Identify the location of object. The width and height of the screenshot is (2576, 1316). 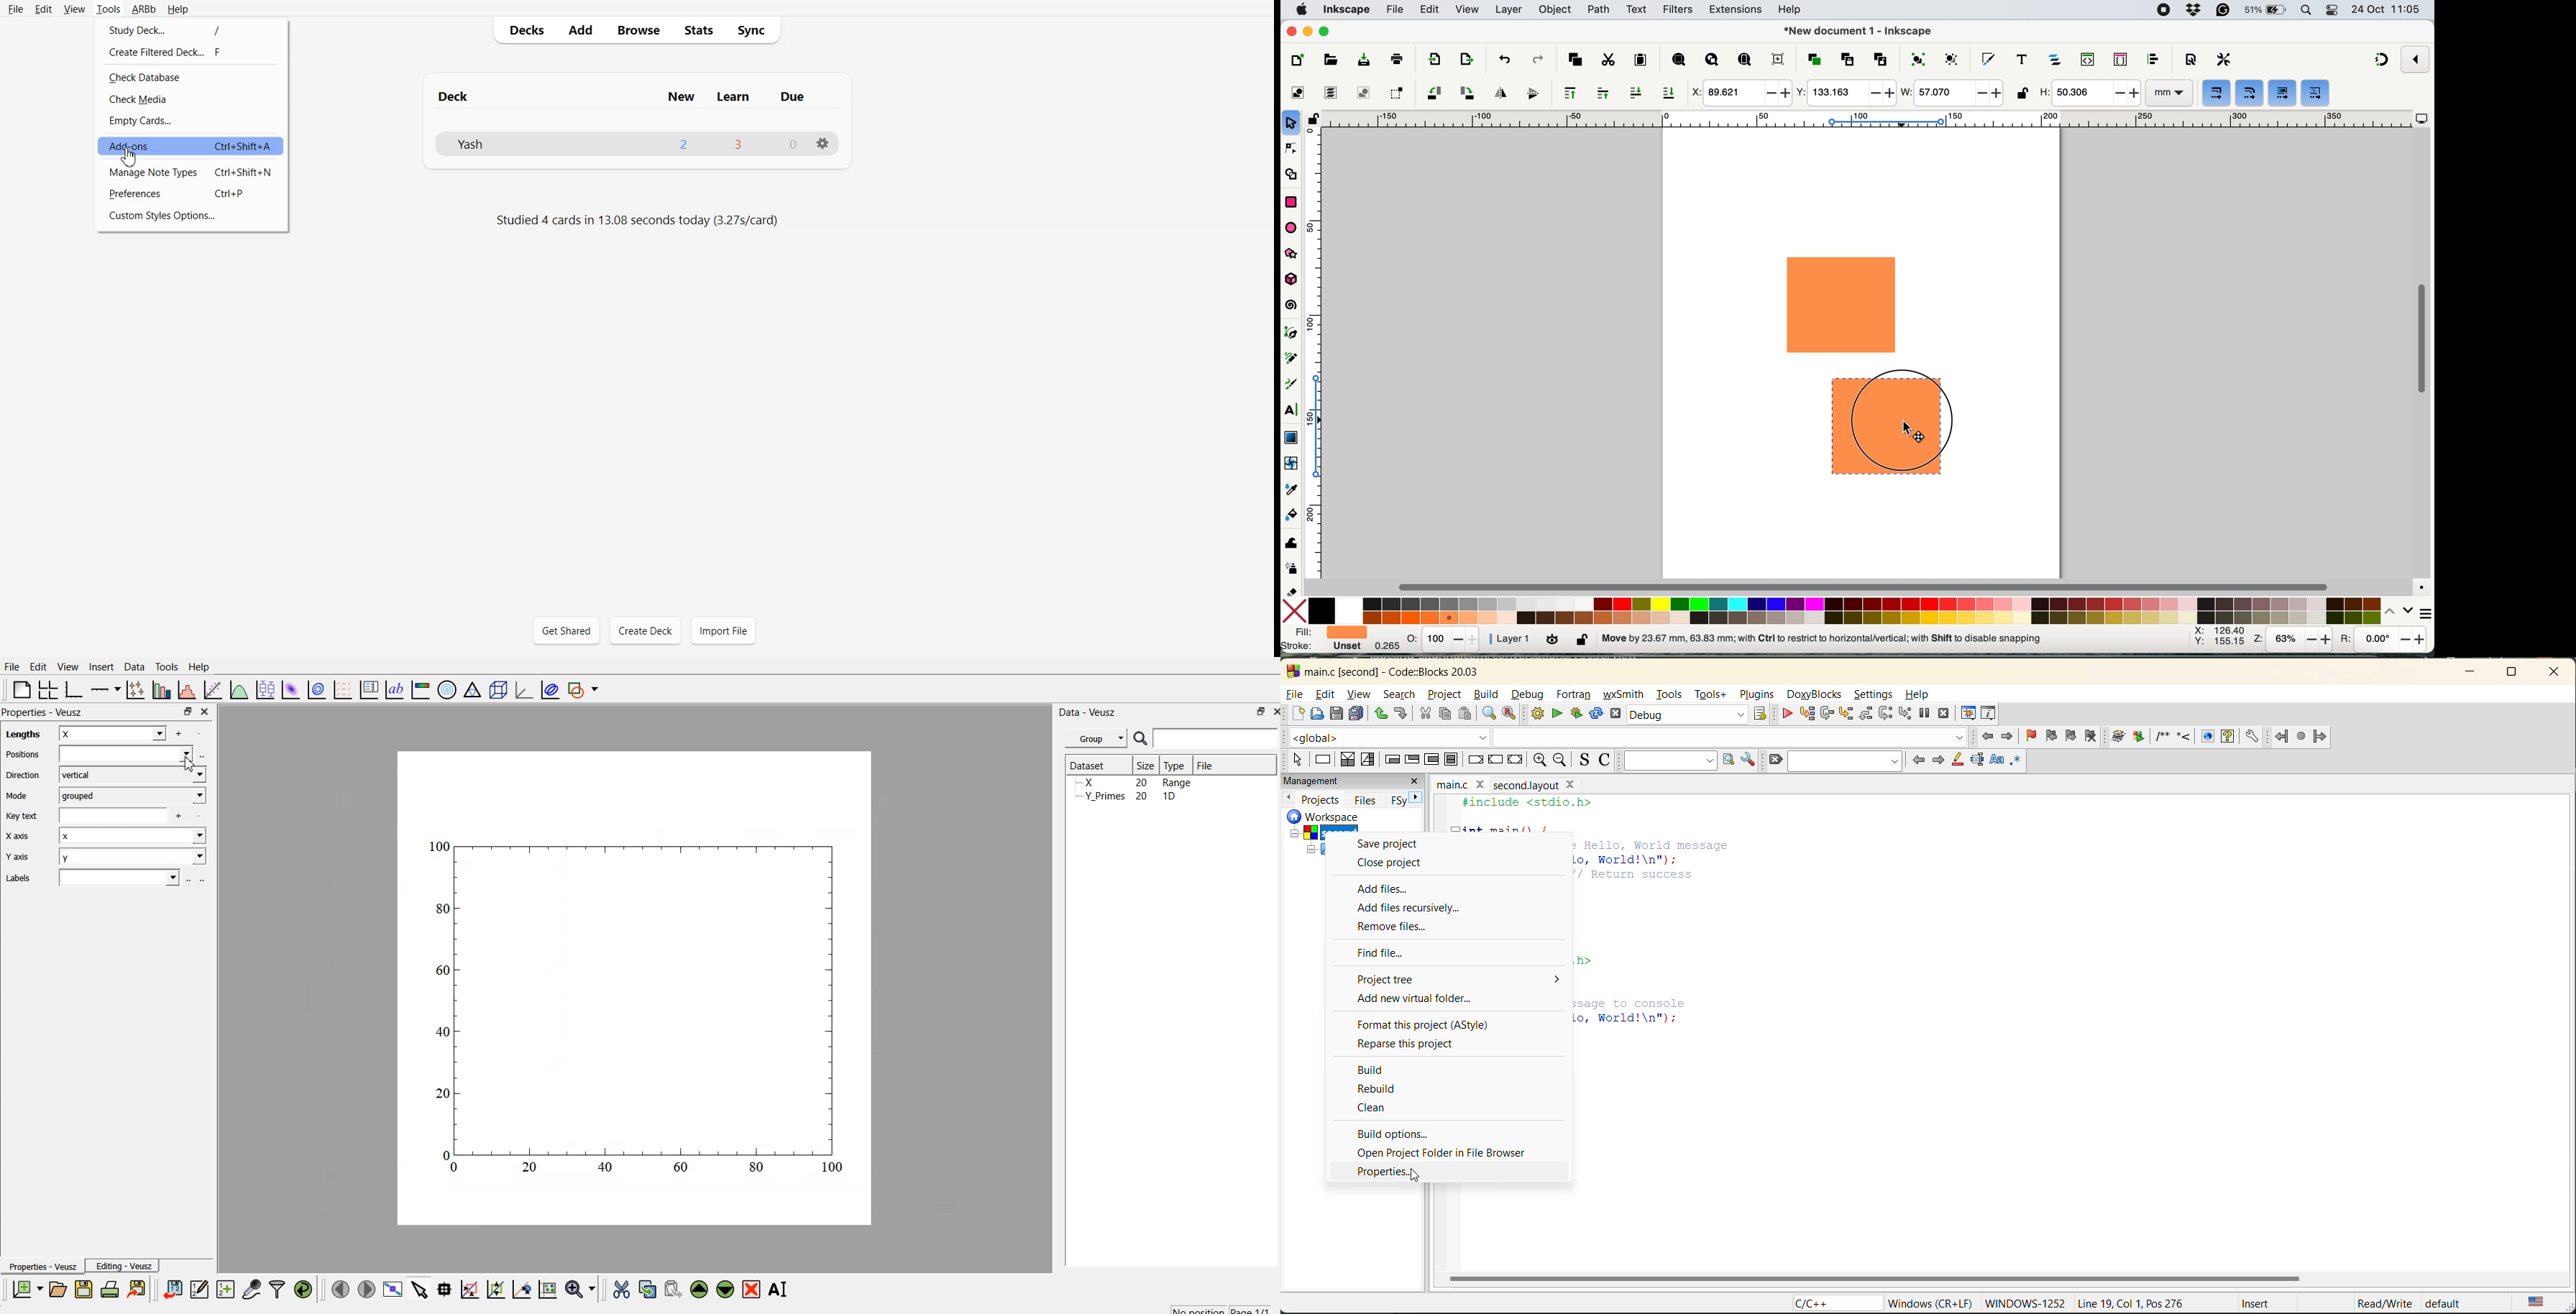
(1557, 9).